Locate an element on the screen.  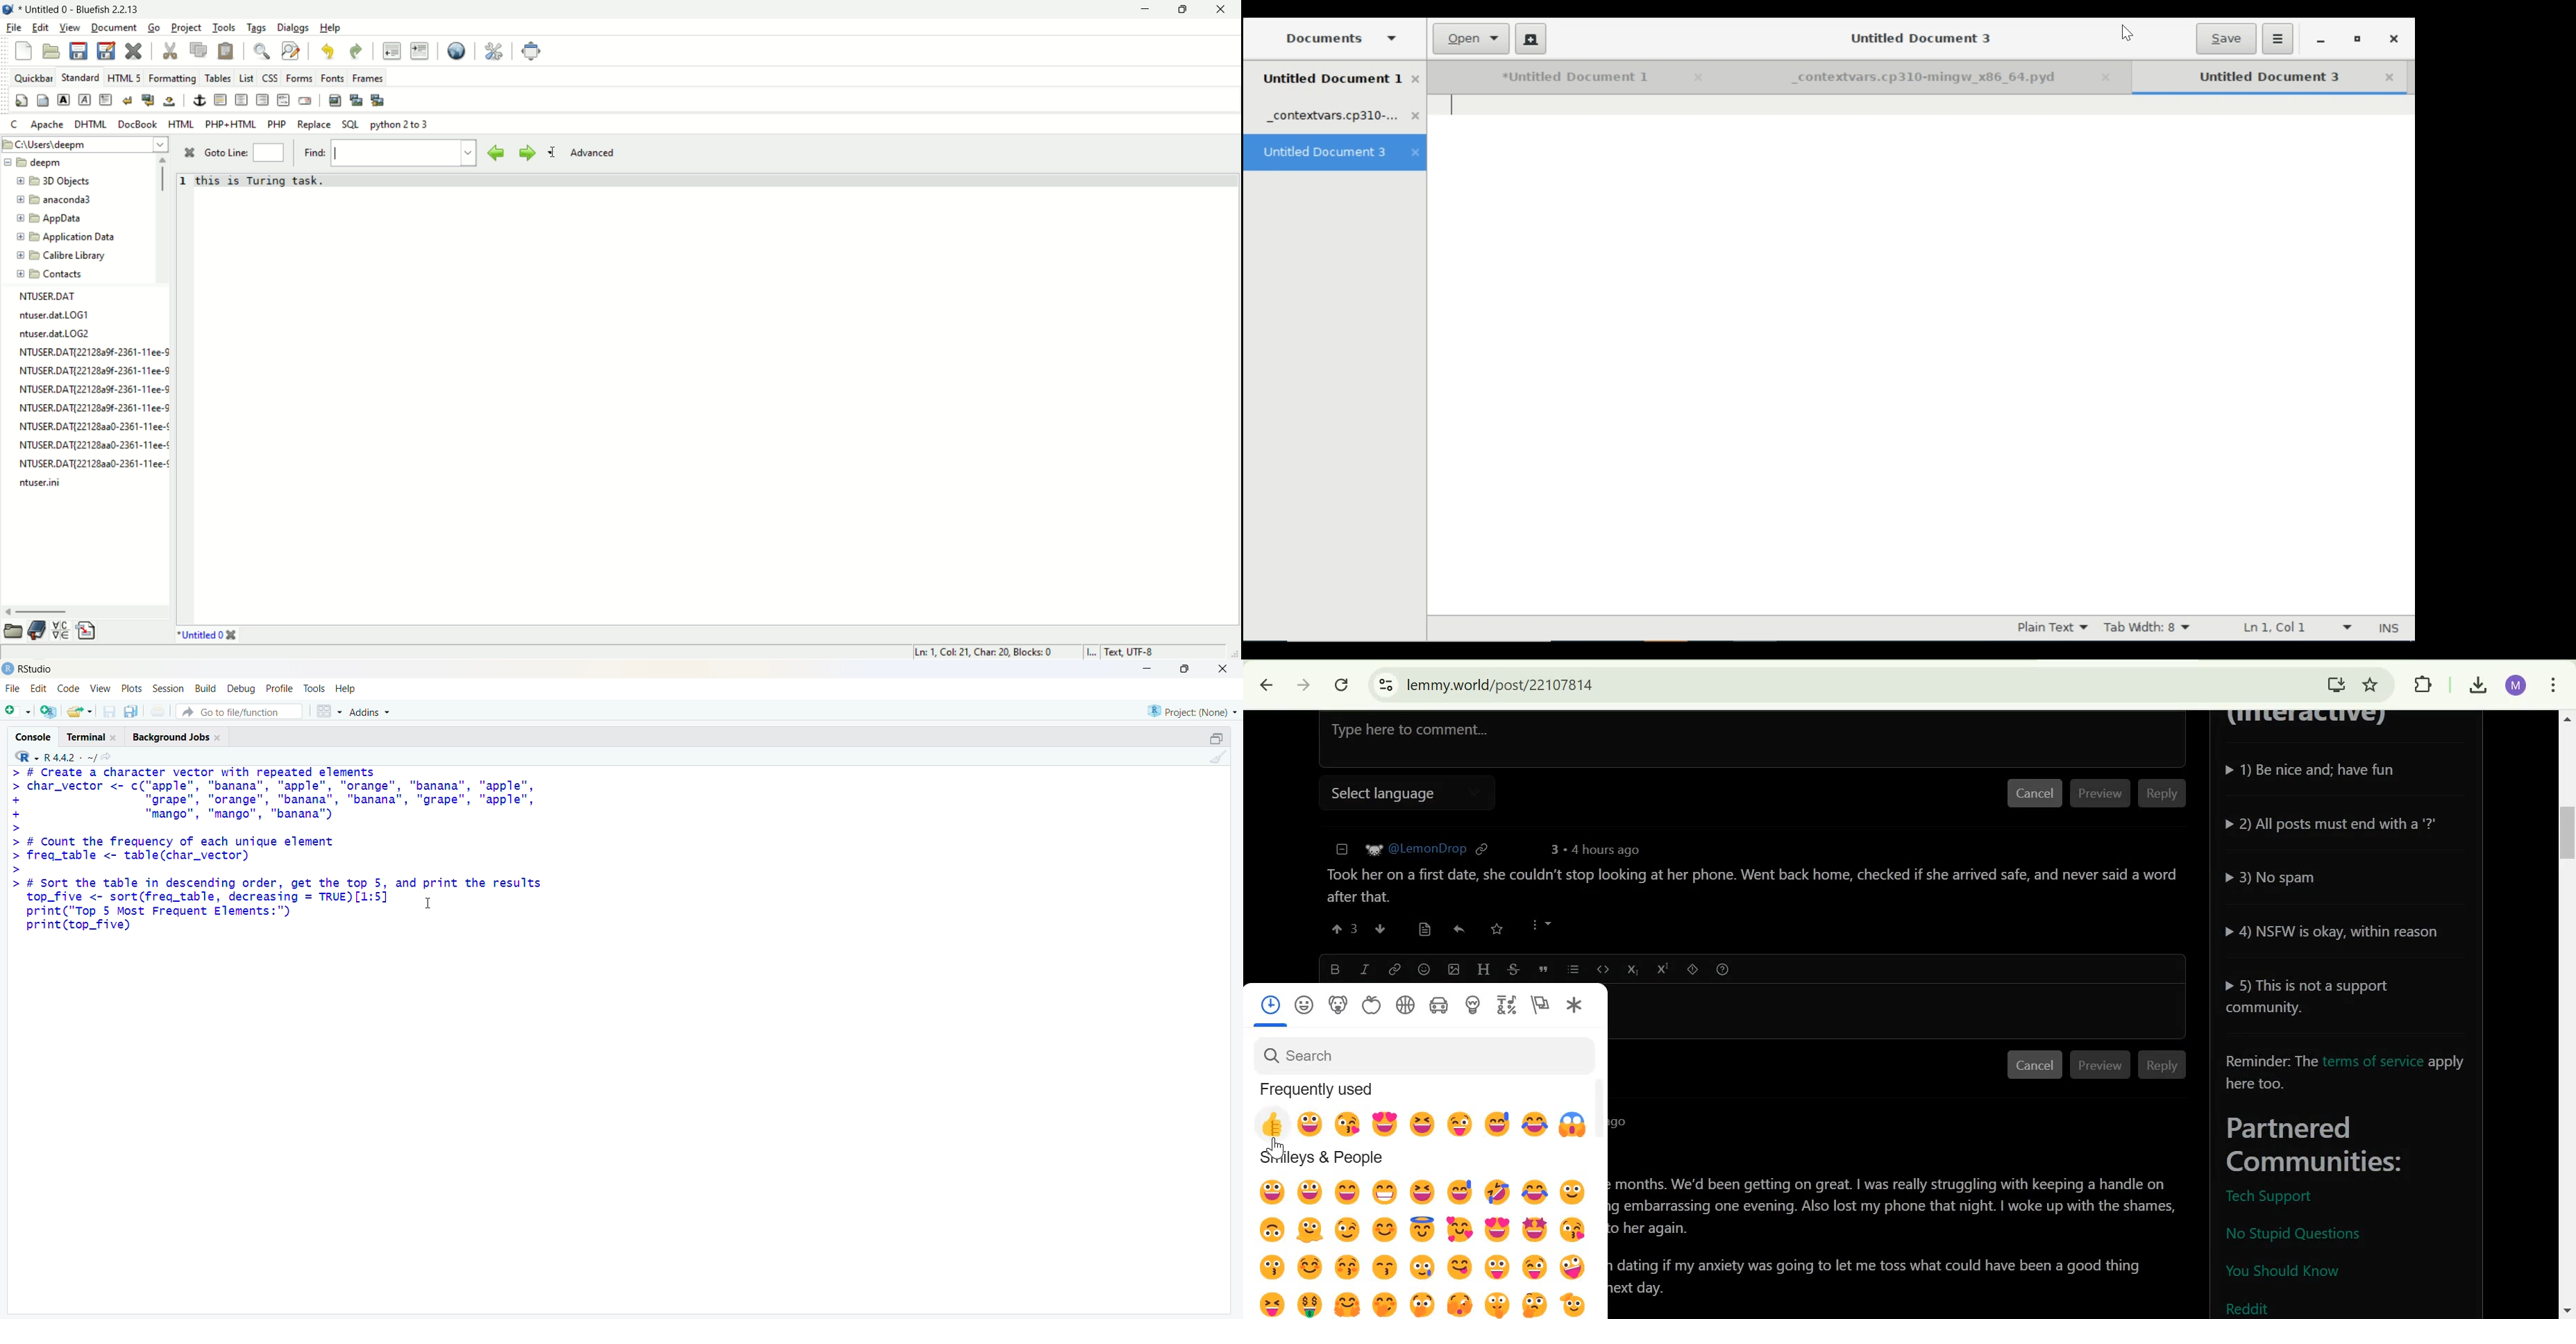
Console is located at coordinates (35, 735).